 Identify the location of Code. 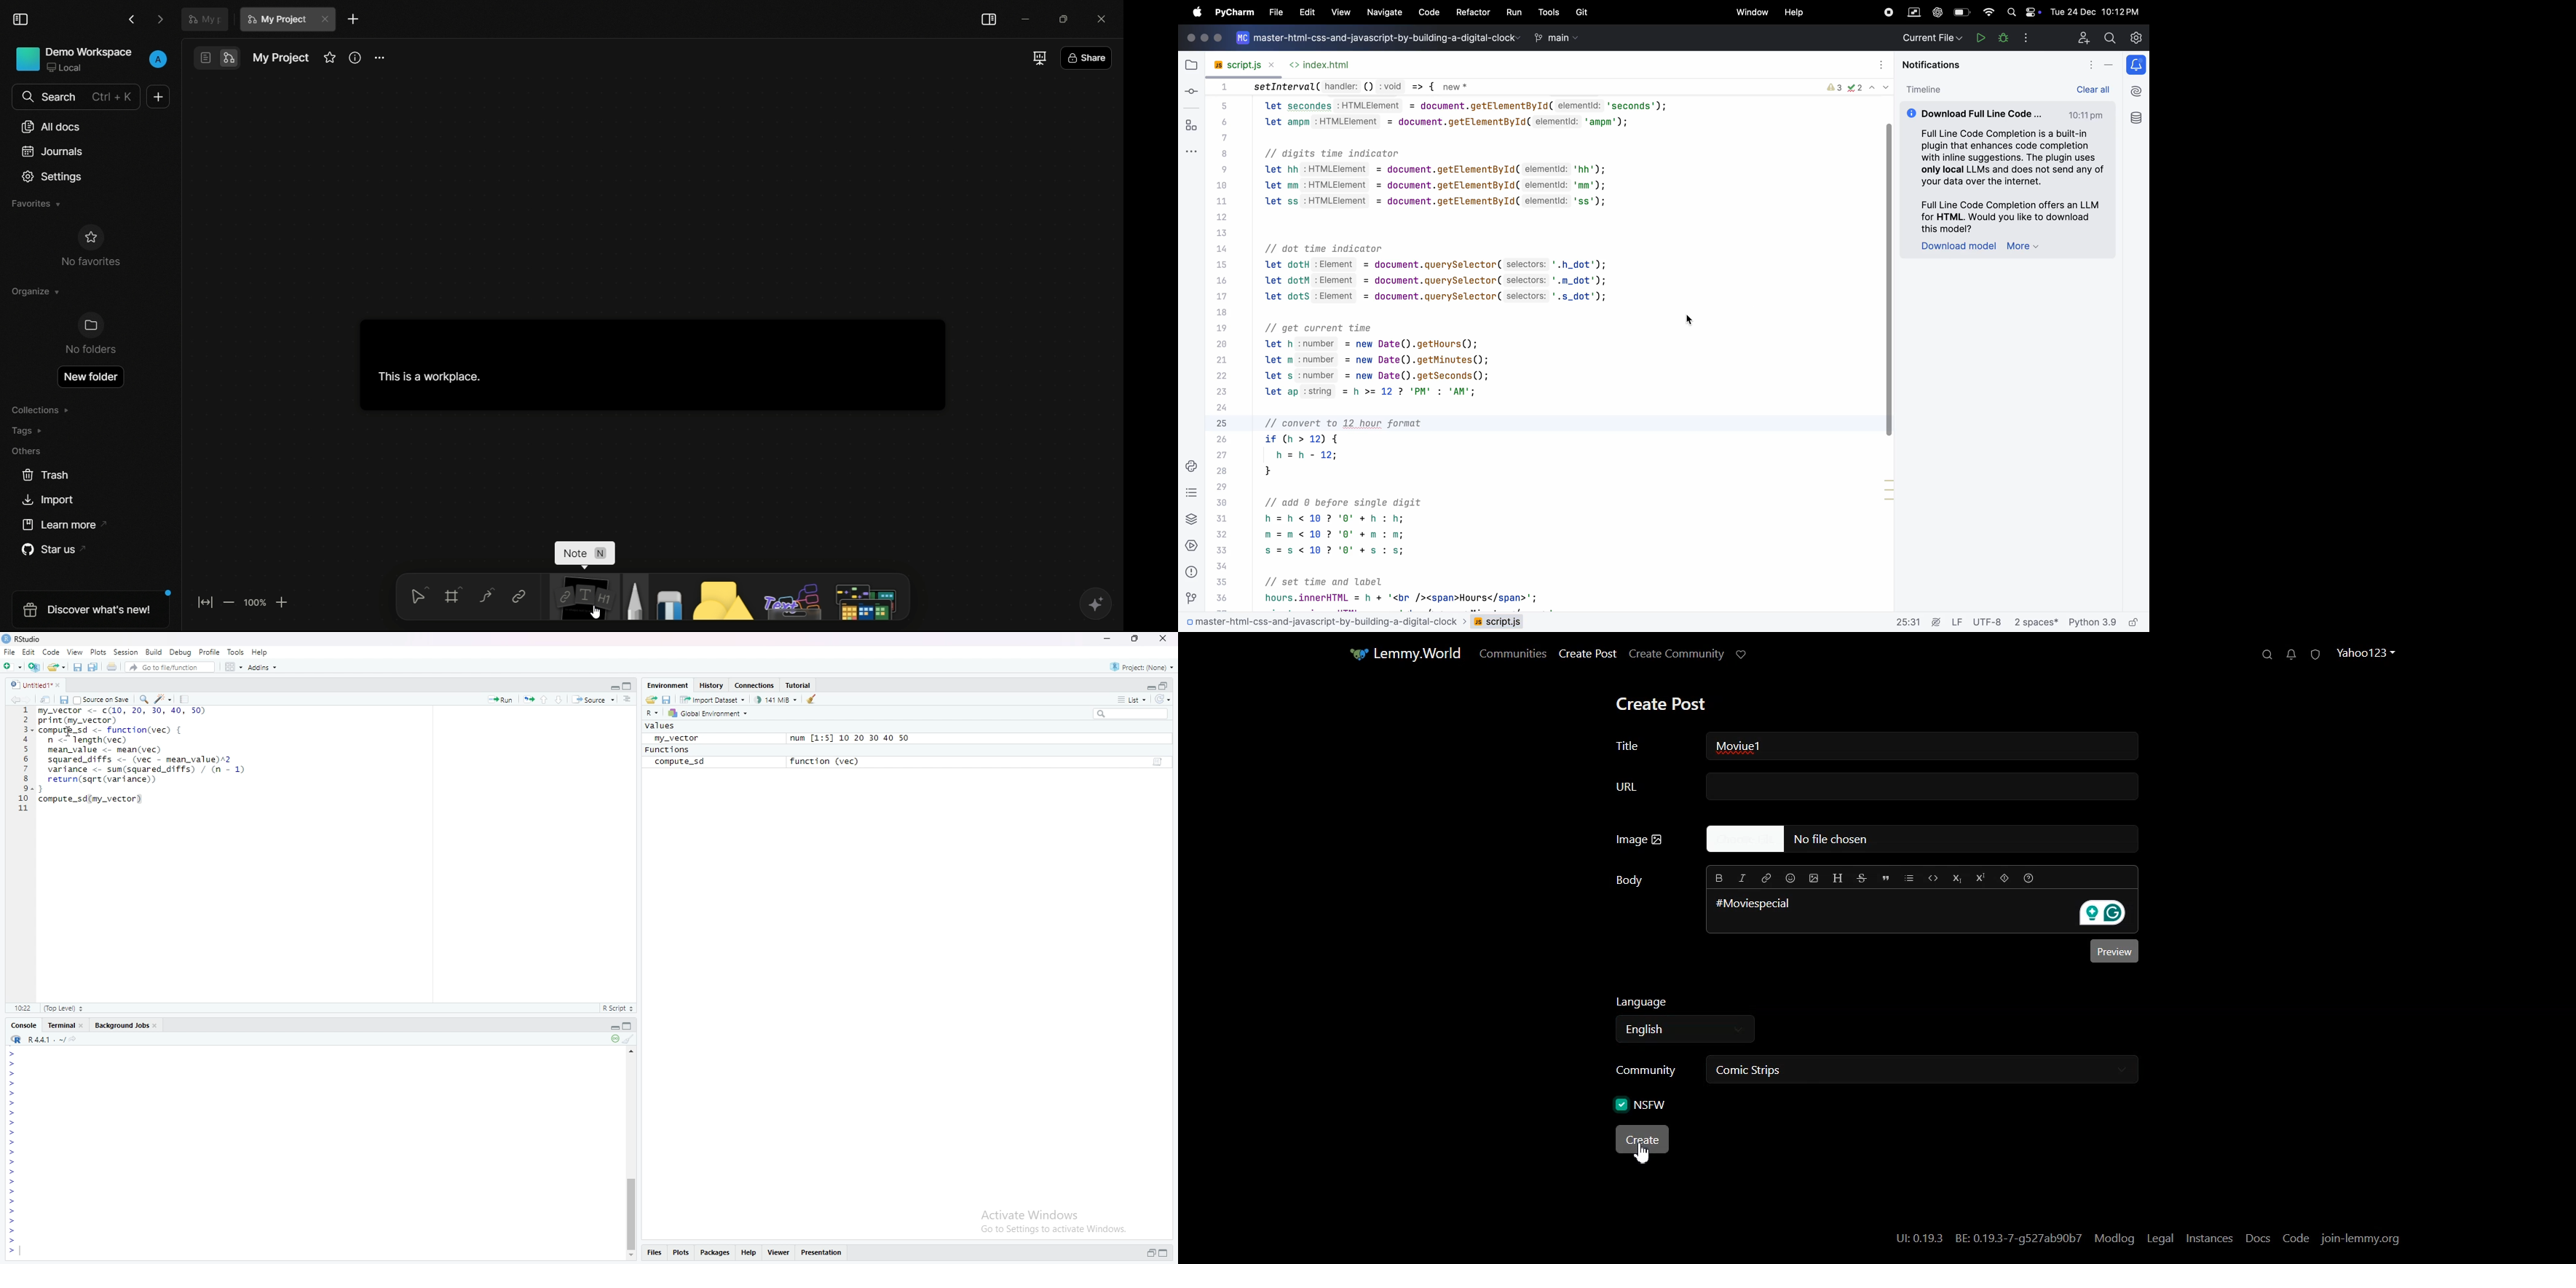
(2297, 1238).